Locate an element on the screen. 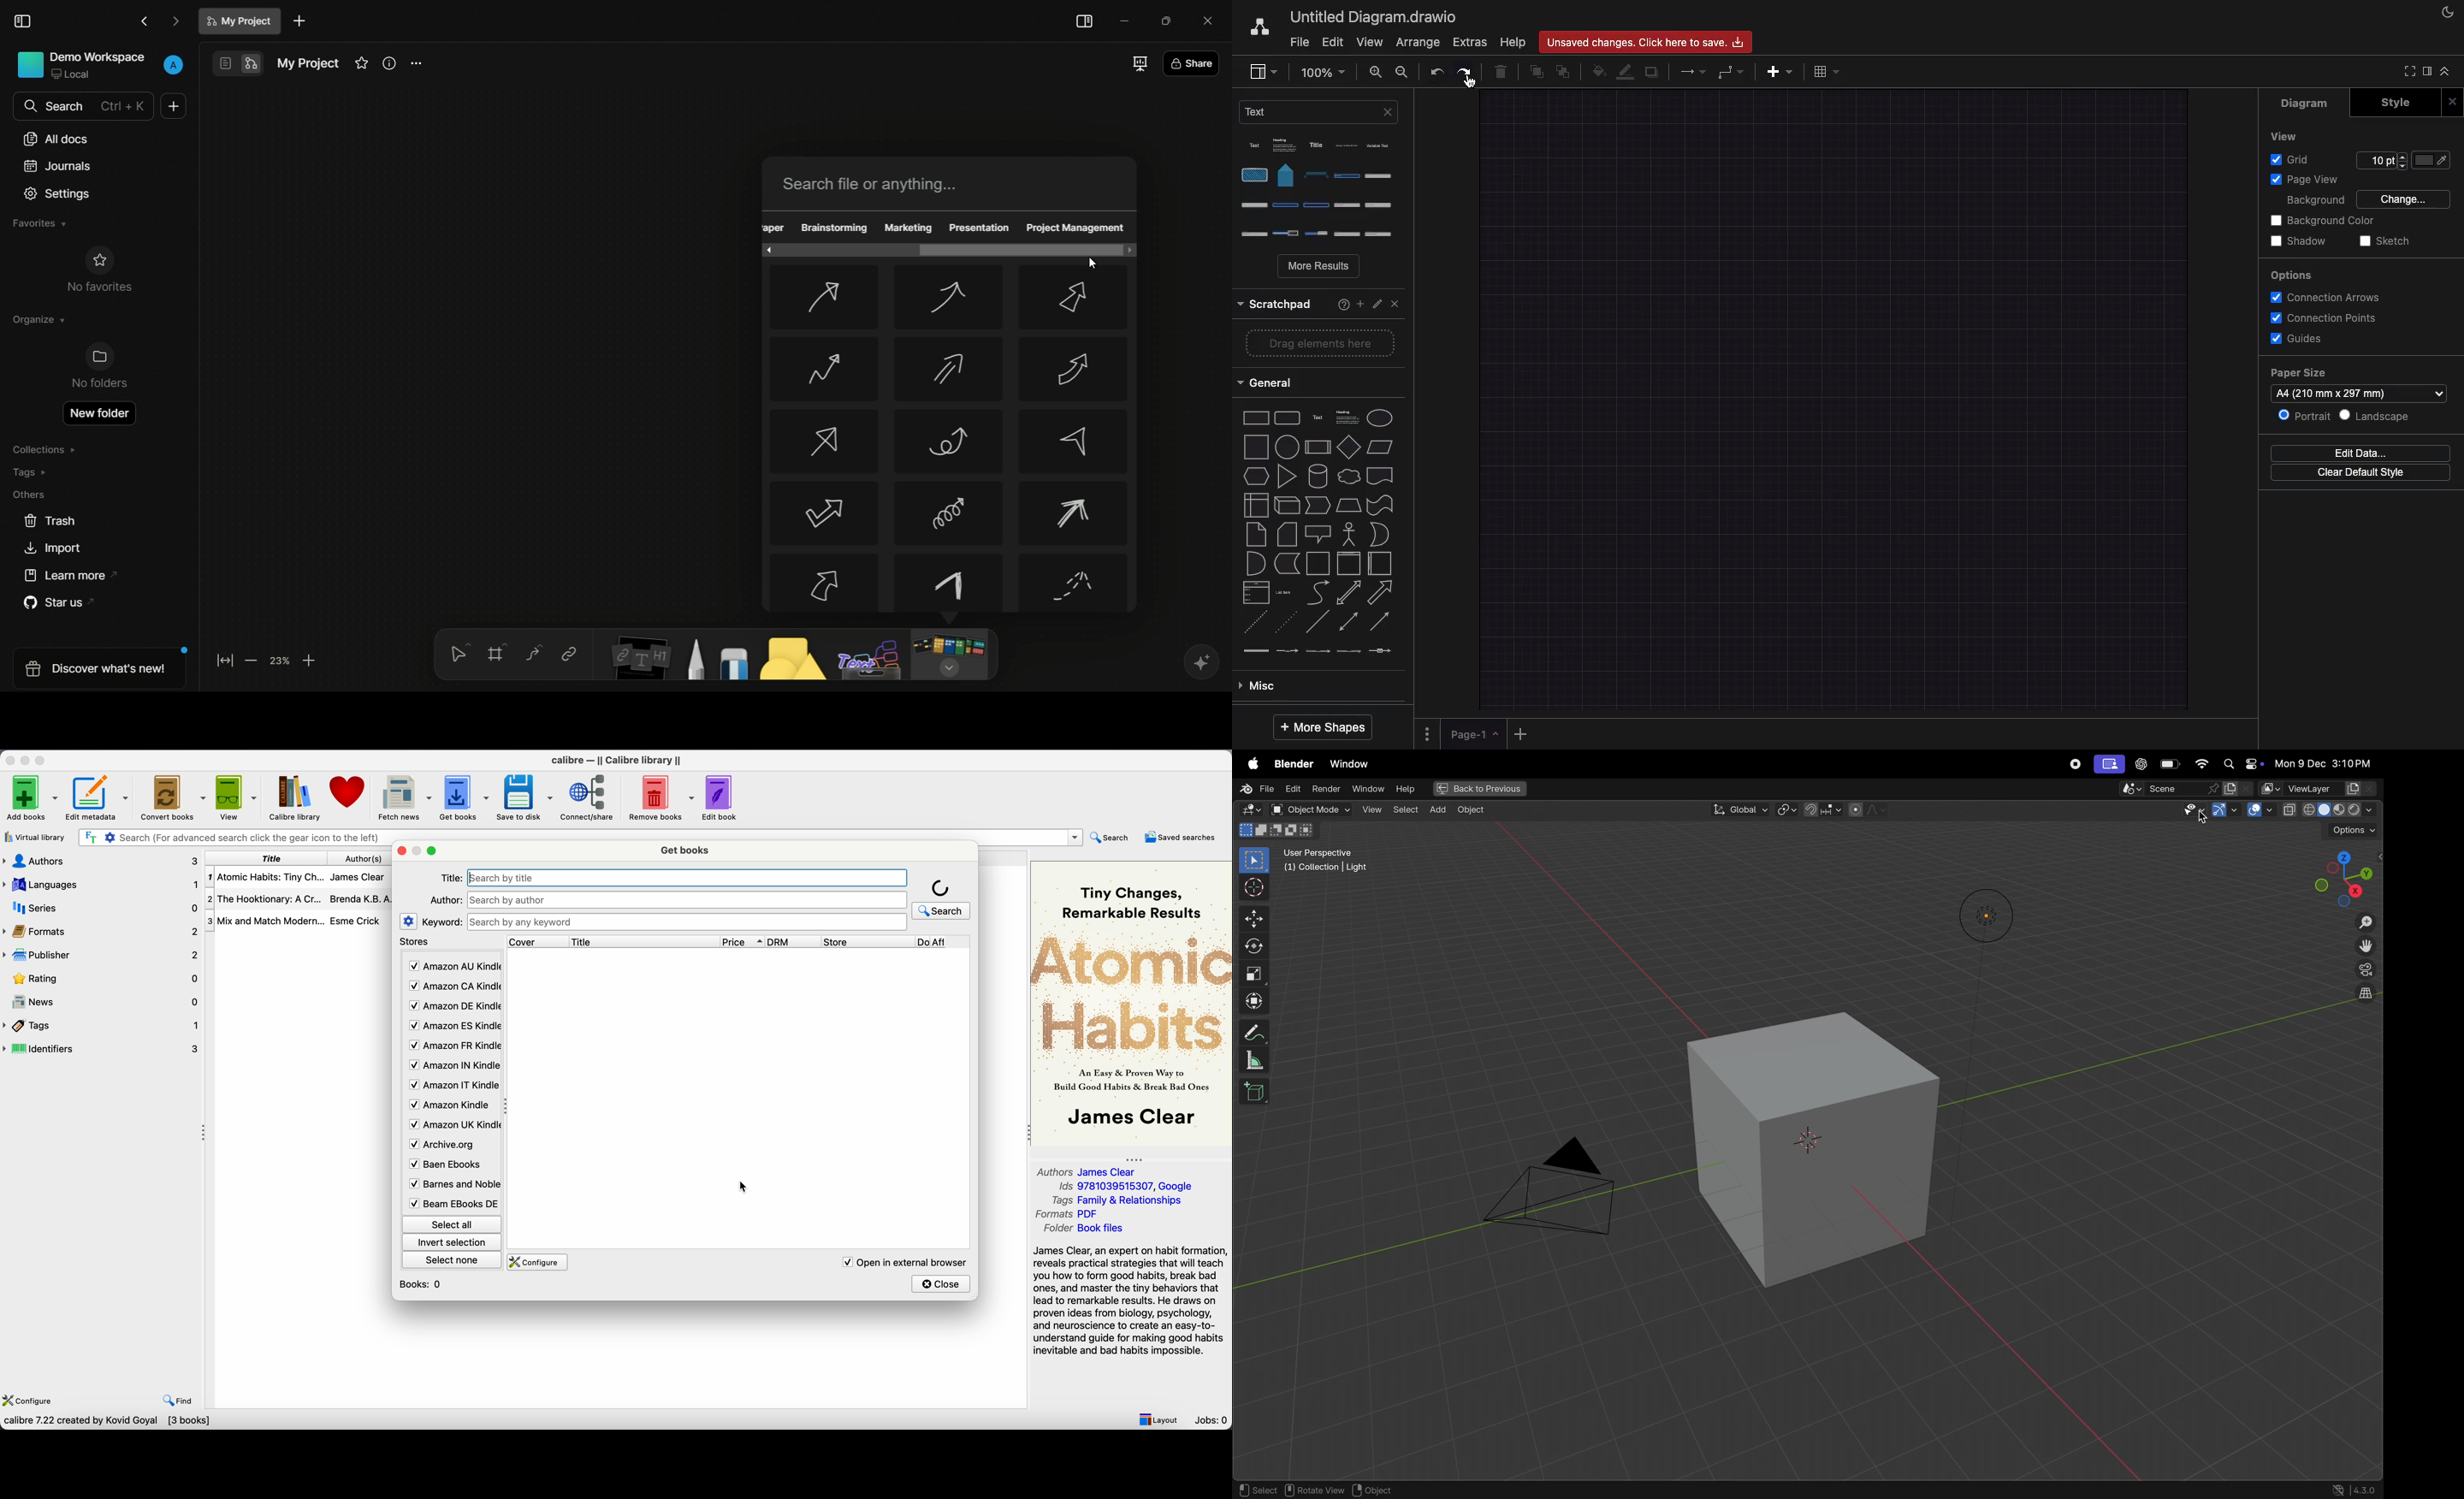  Unsaved changes. Click here to save. is located at coordinates (1647, 39).